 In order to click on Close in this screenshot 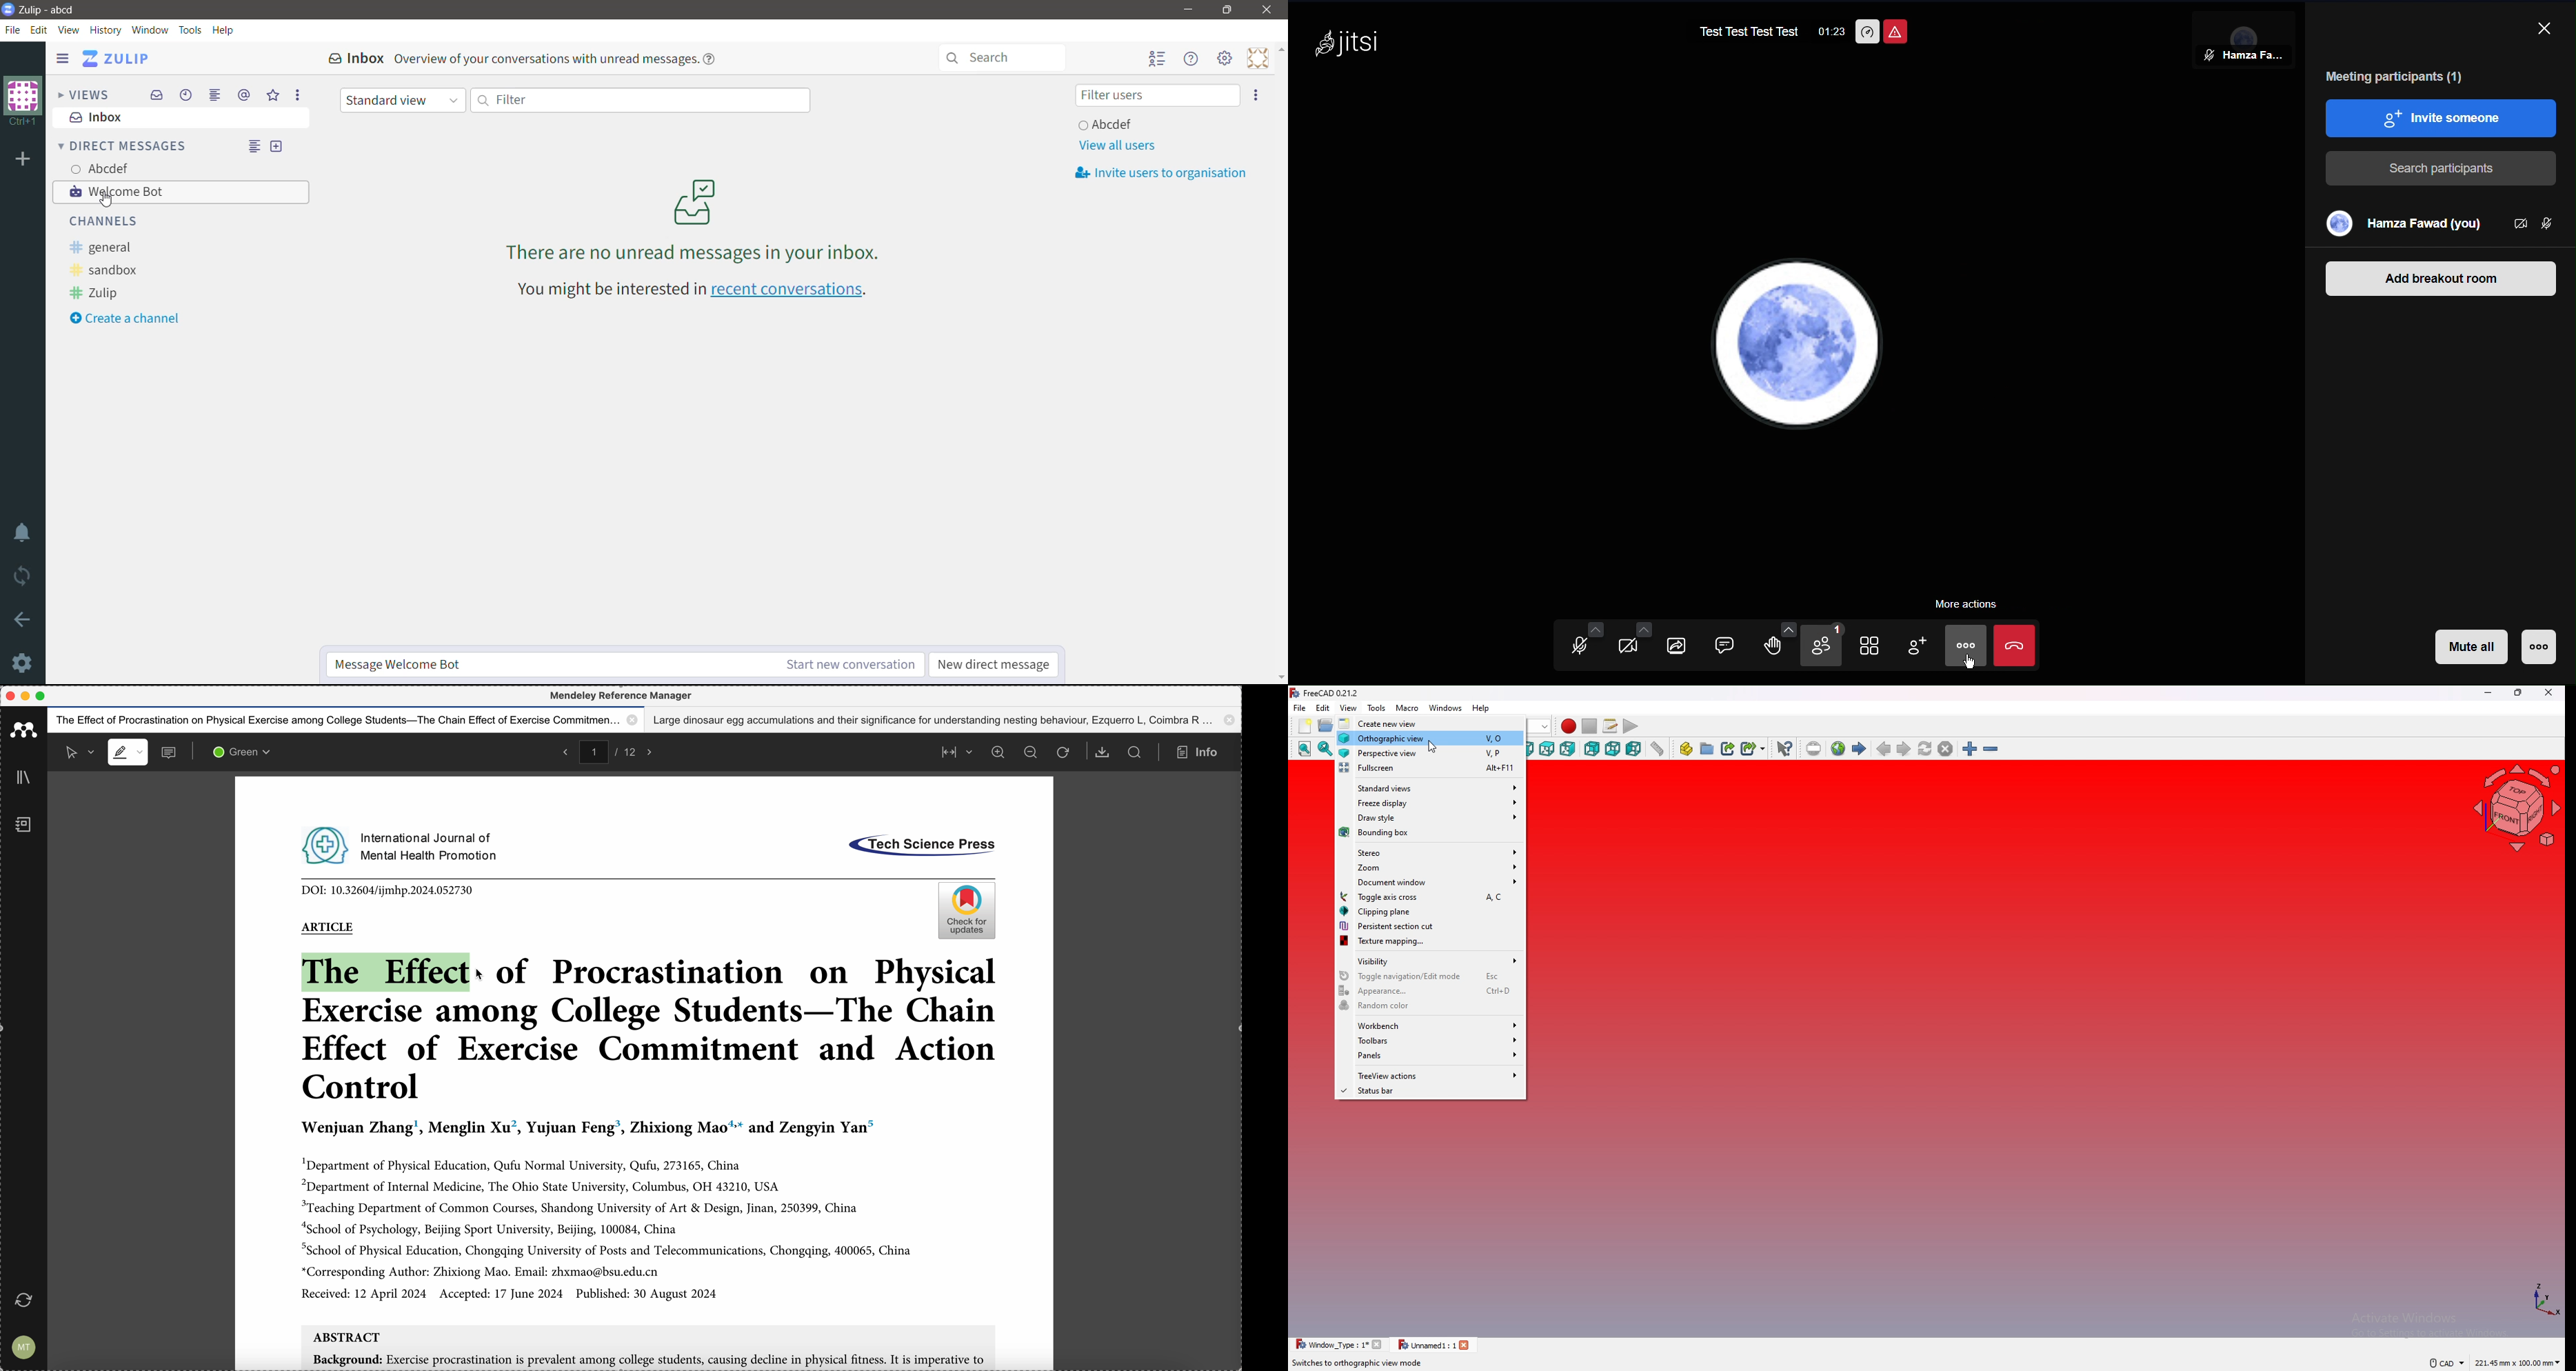, I will do `click(1267, 9)`.